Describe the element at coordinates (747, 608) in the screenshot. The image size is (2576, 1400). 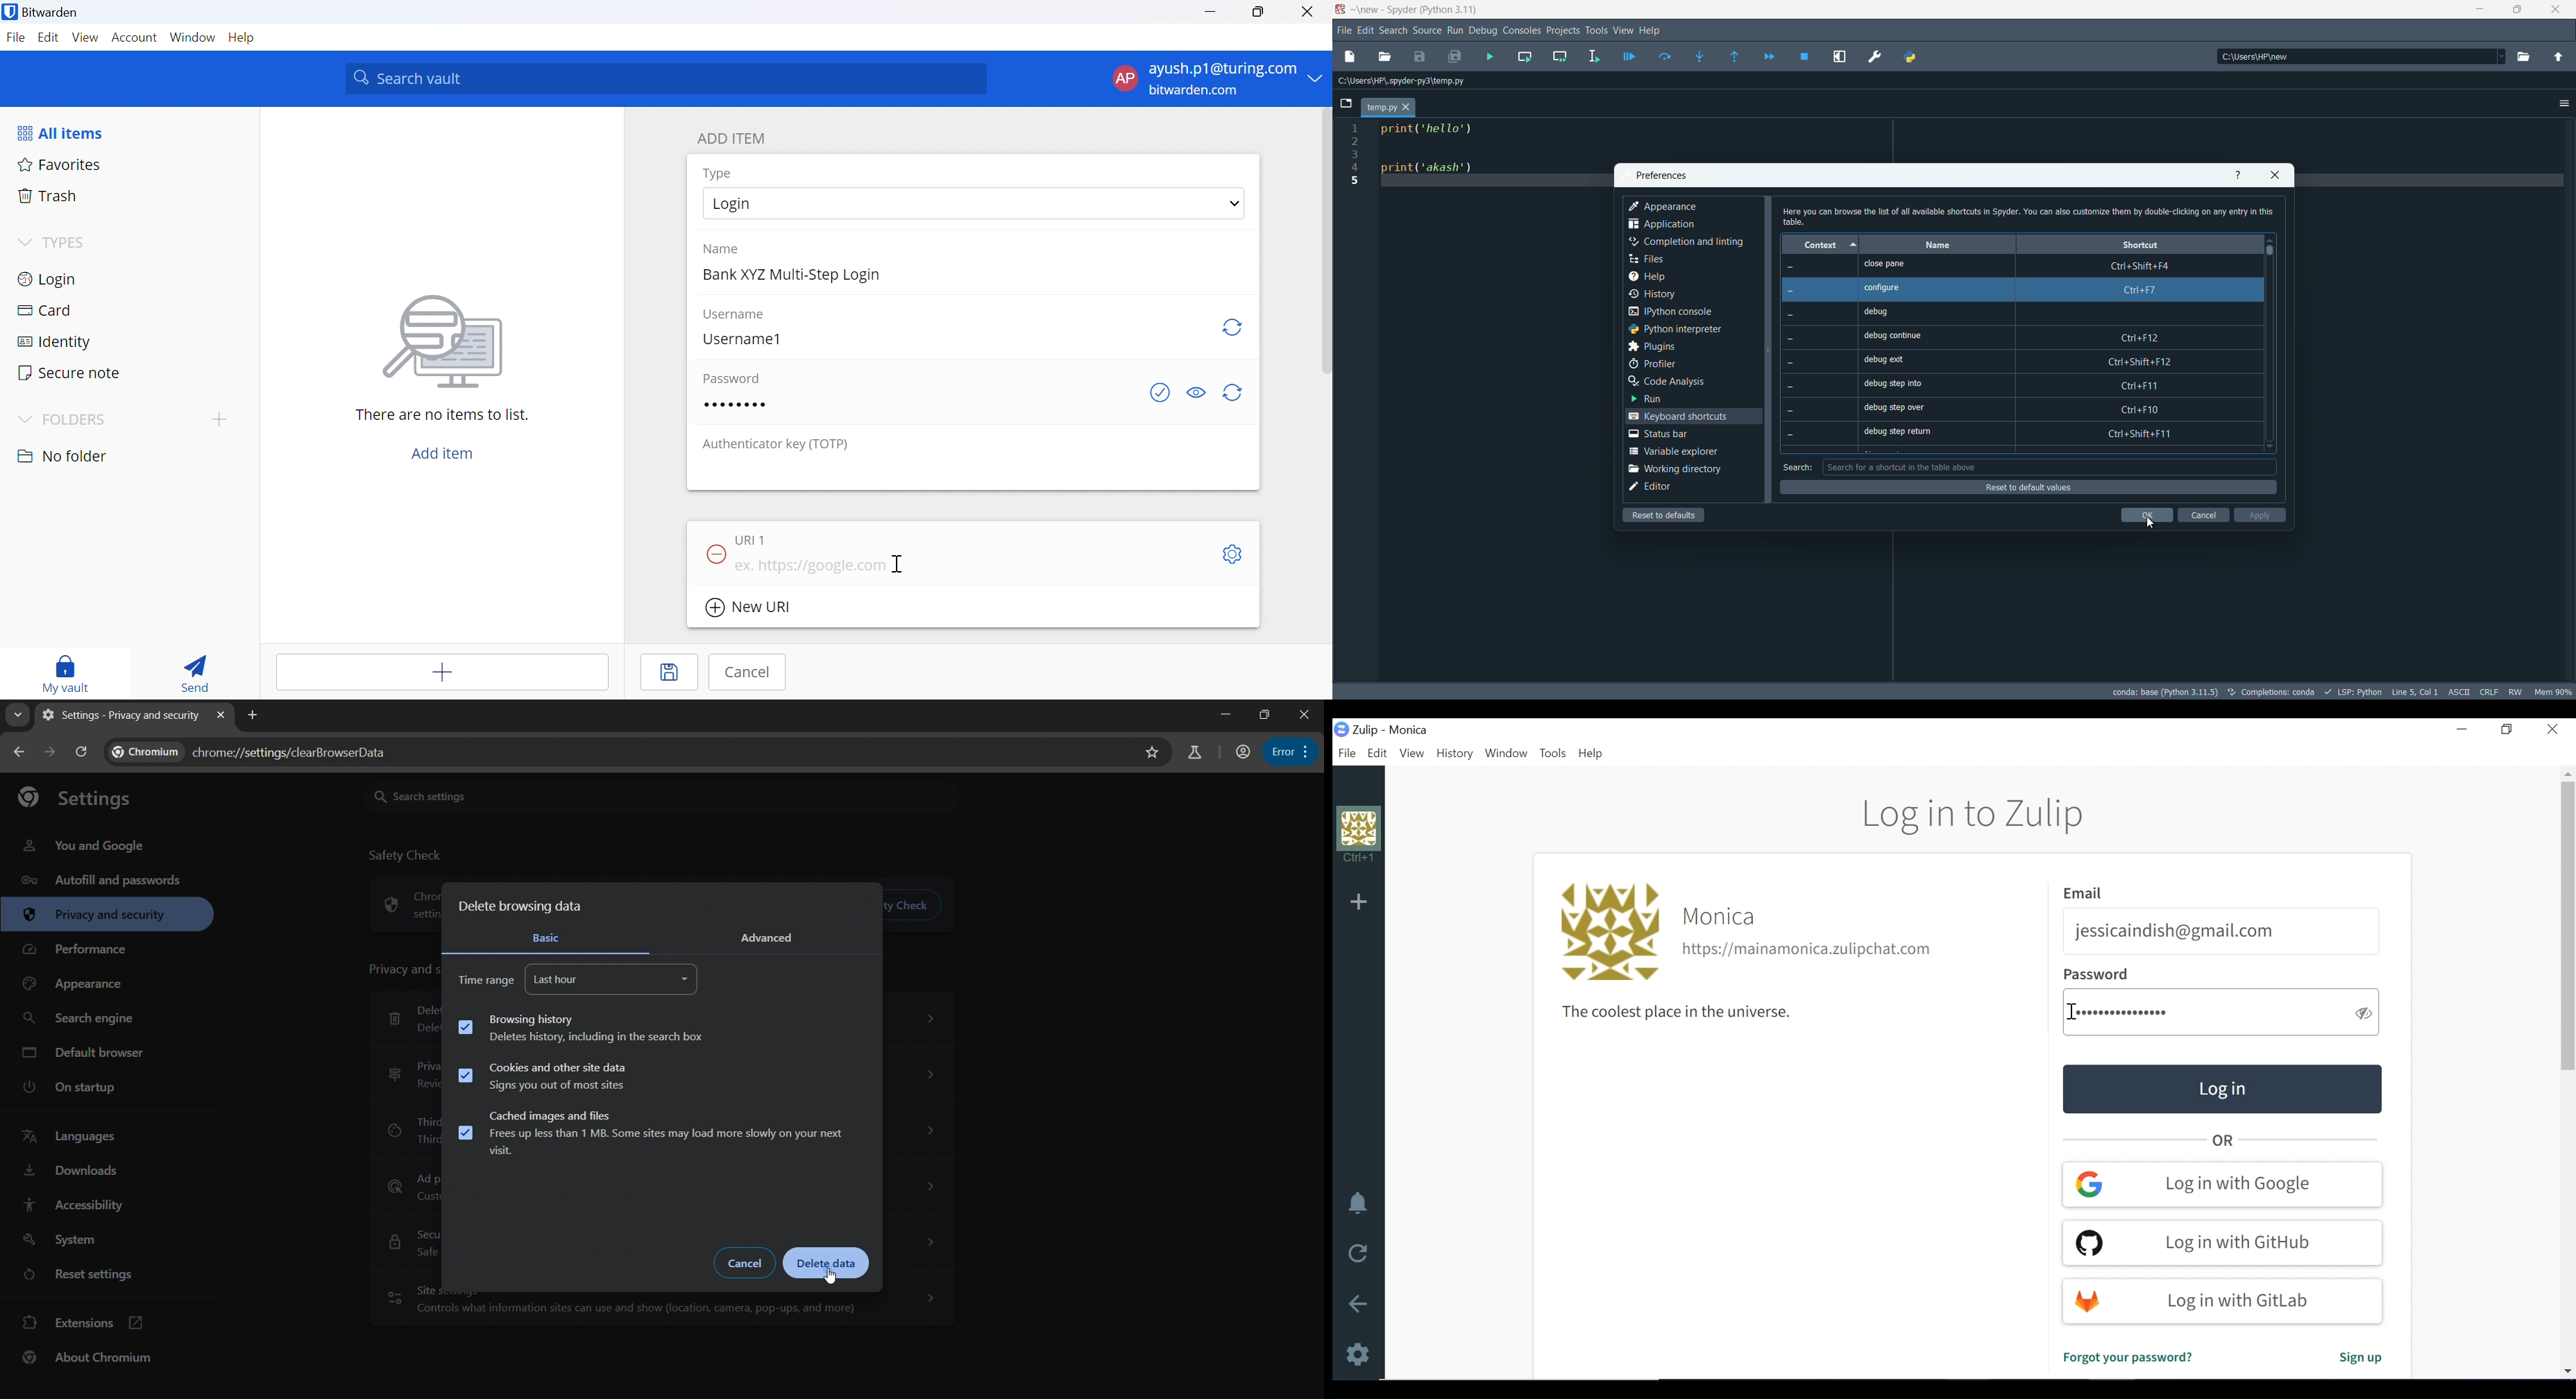
I see `New URI` at that location.